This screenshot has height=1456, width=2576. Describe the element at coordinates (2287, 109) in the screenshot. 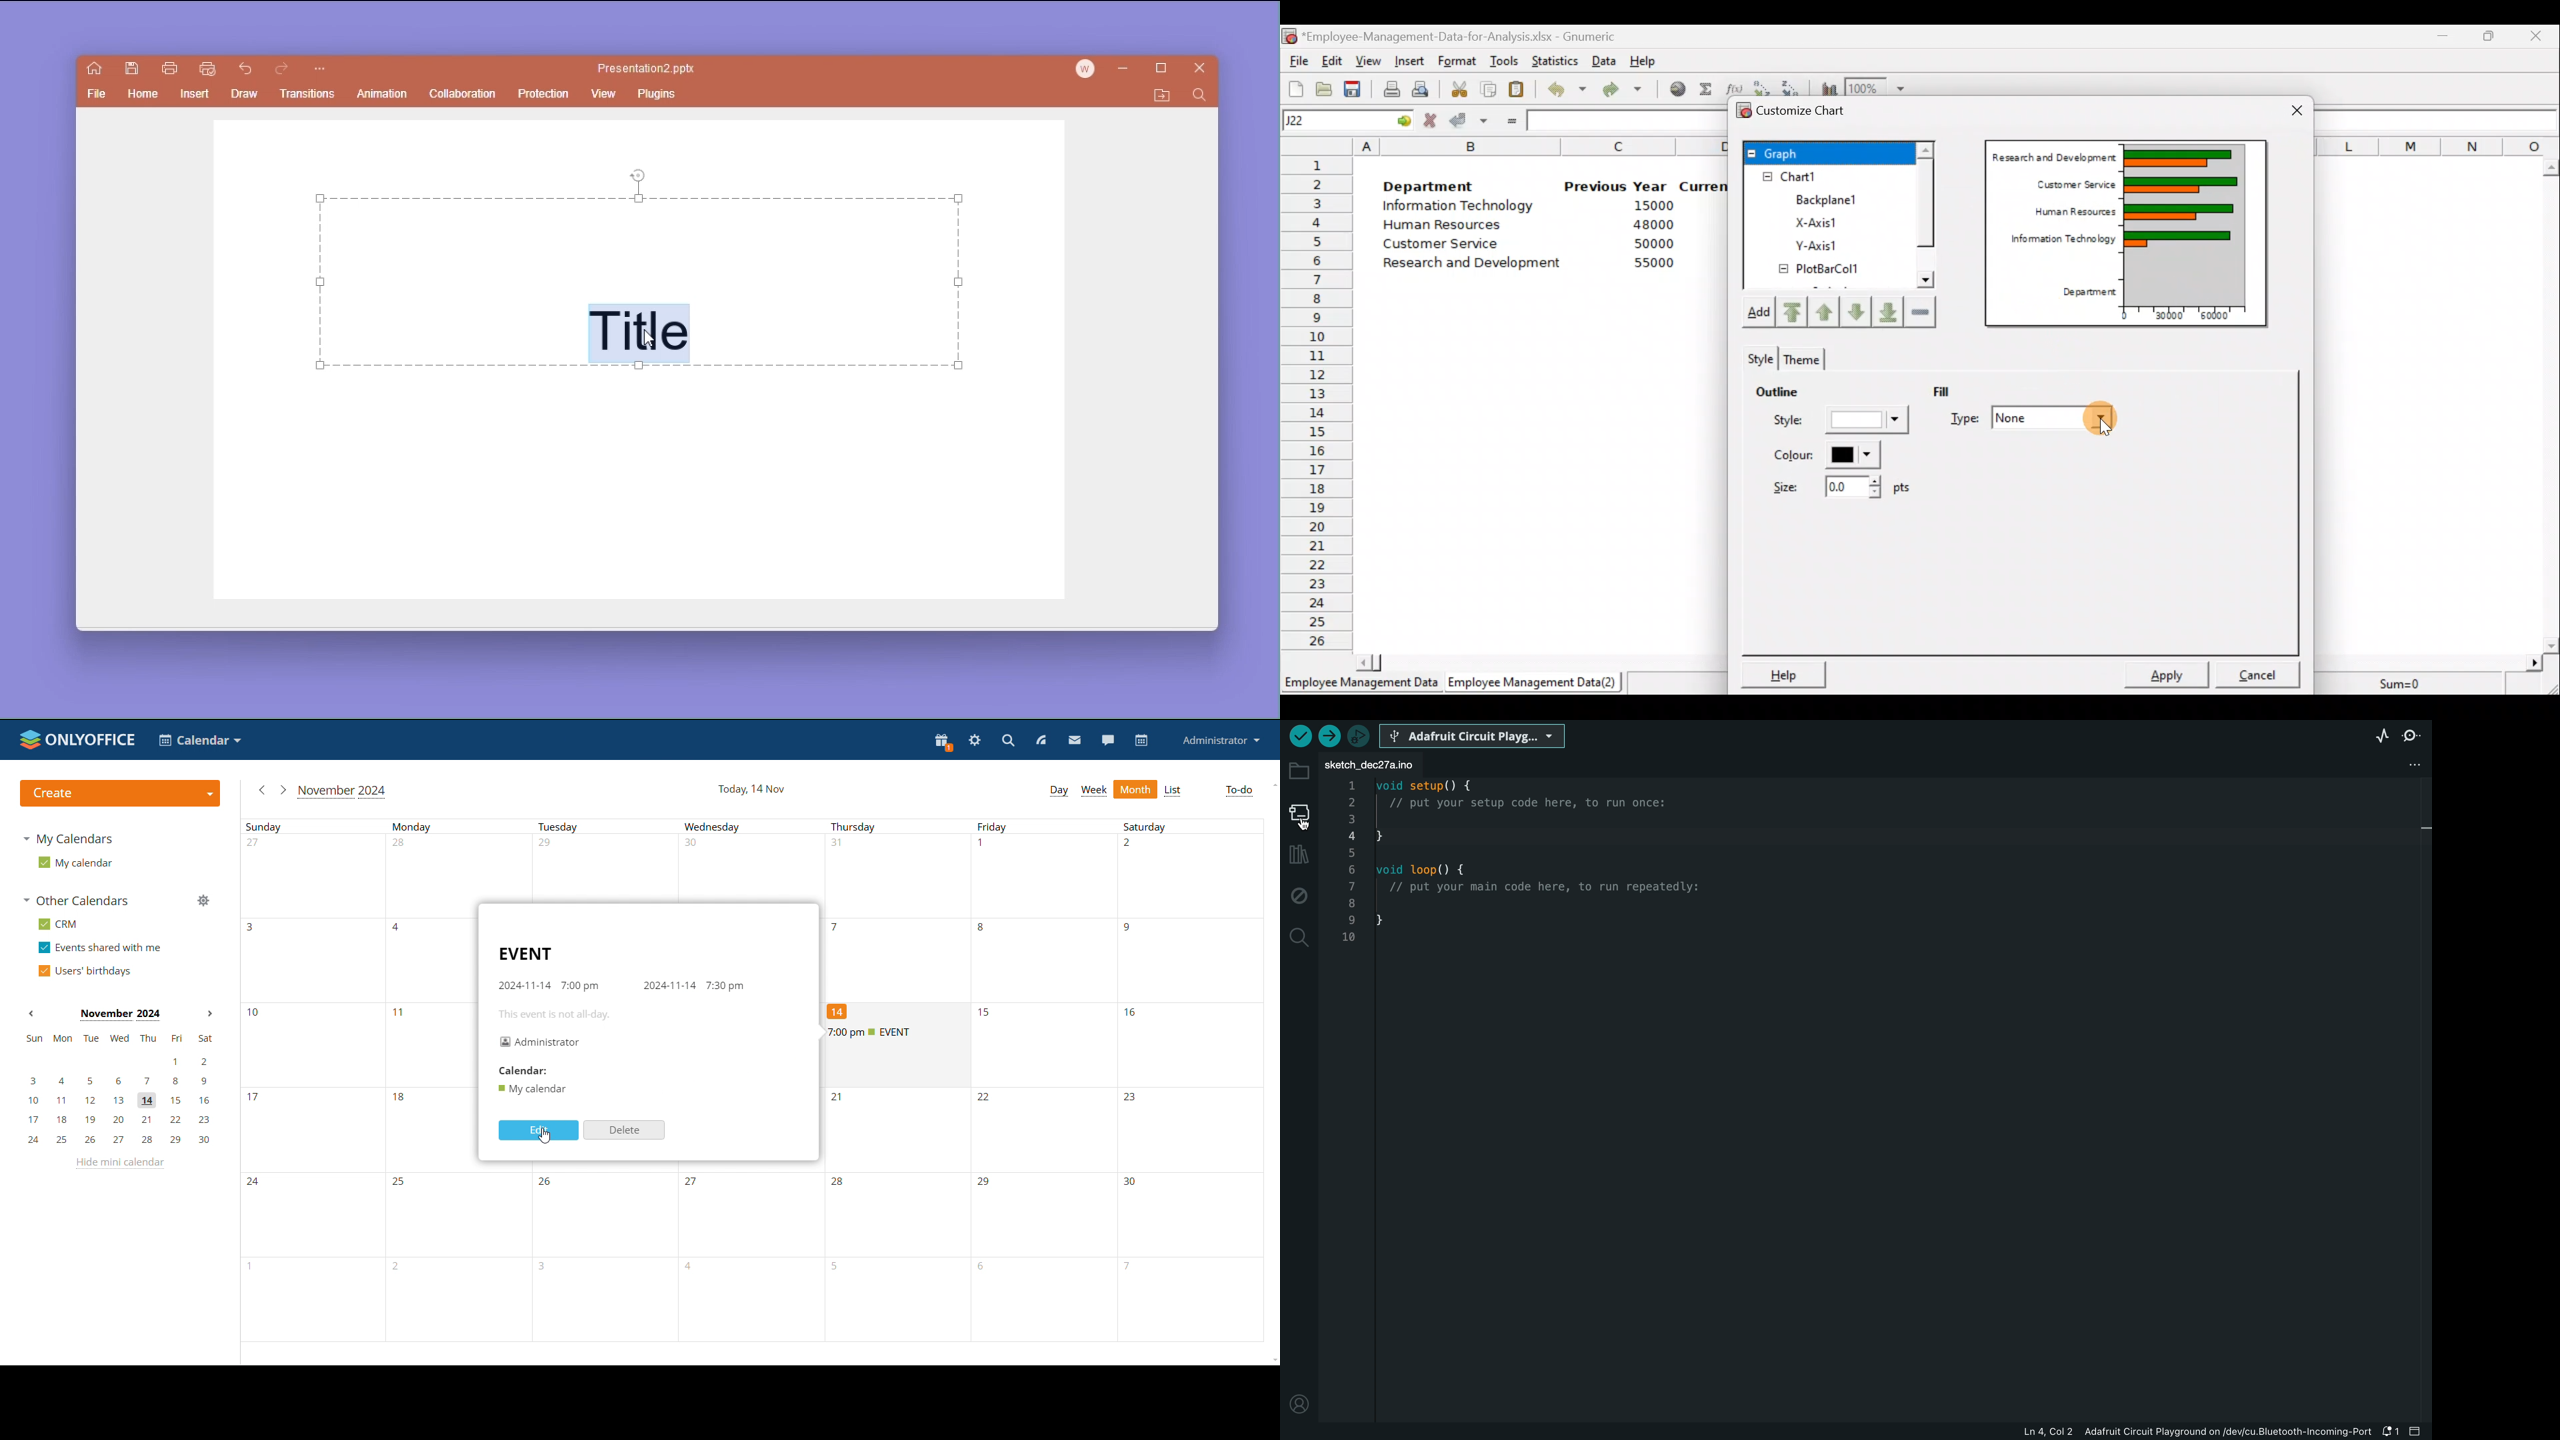

I see `Close` at that location.